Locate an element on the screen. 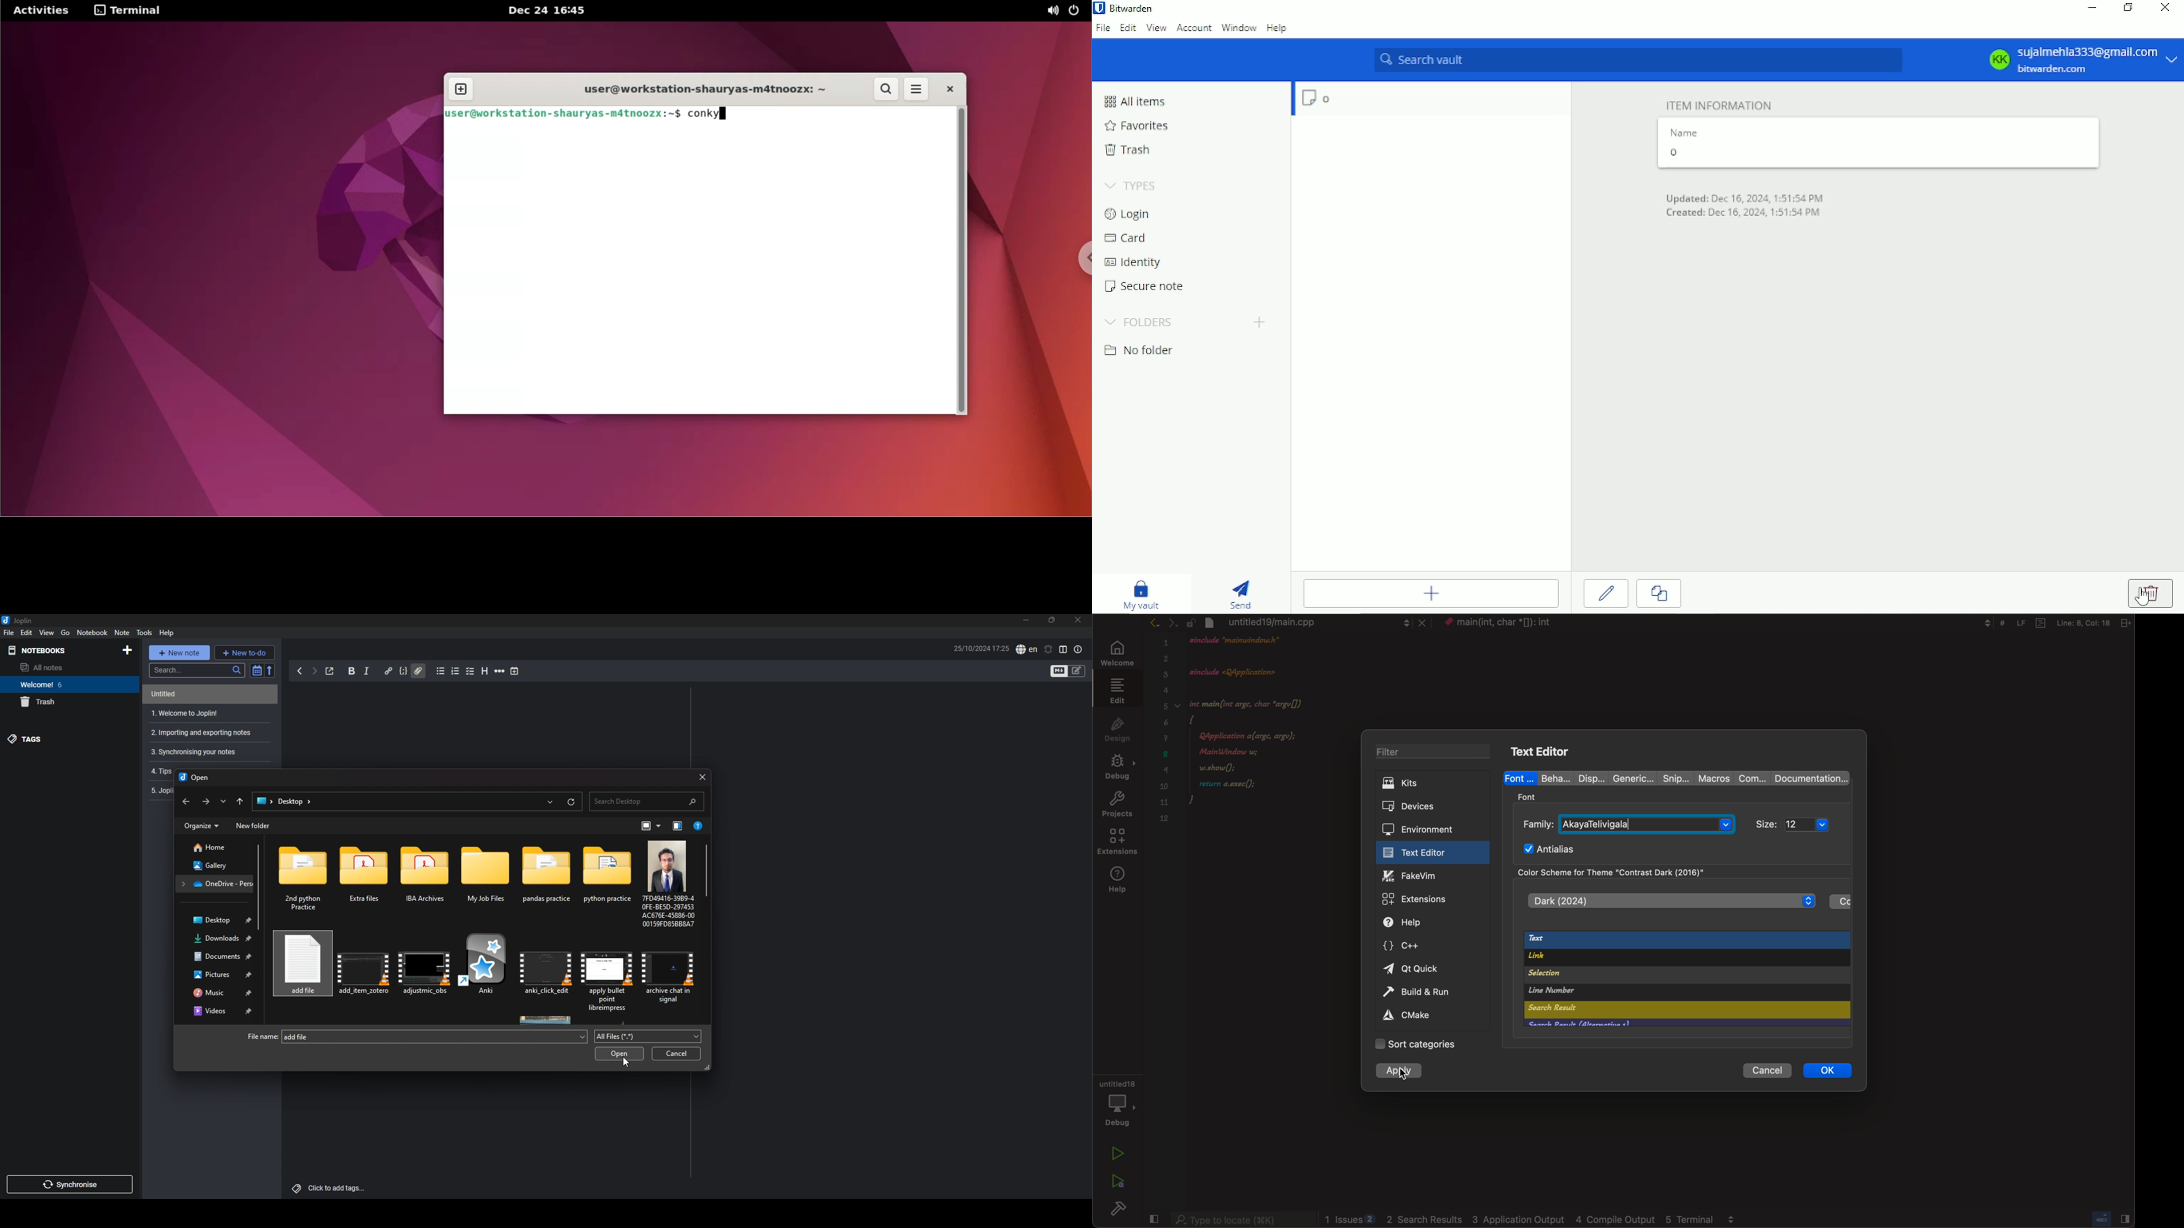 This screenshot has width=2184, height=1232. My vault is located at coordinates (1143, 595).